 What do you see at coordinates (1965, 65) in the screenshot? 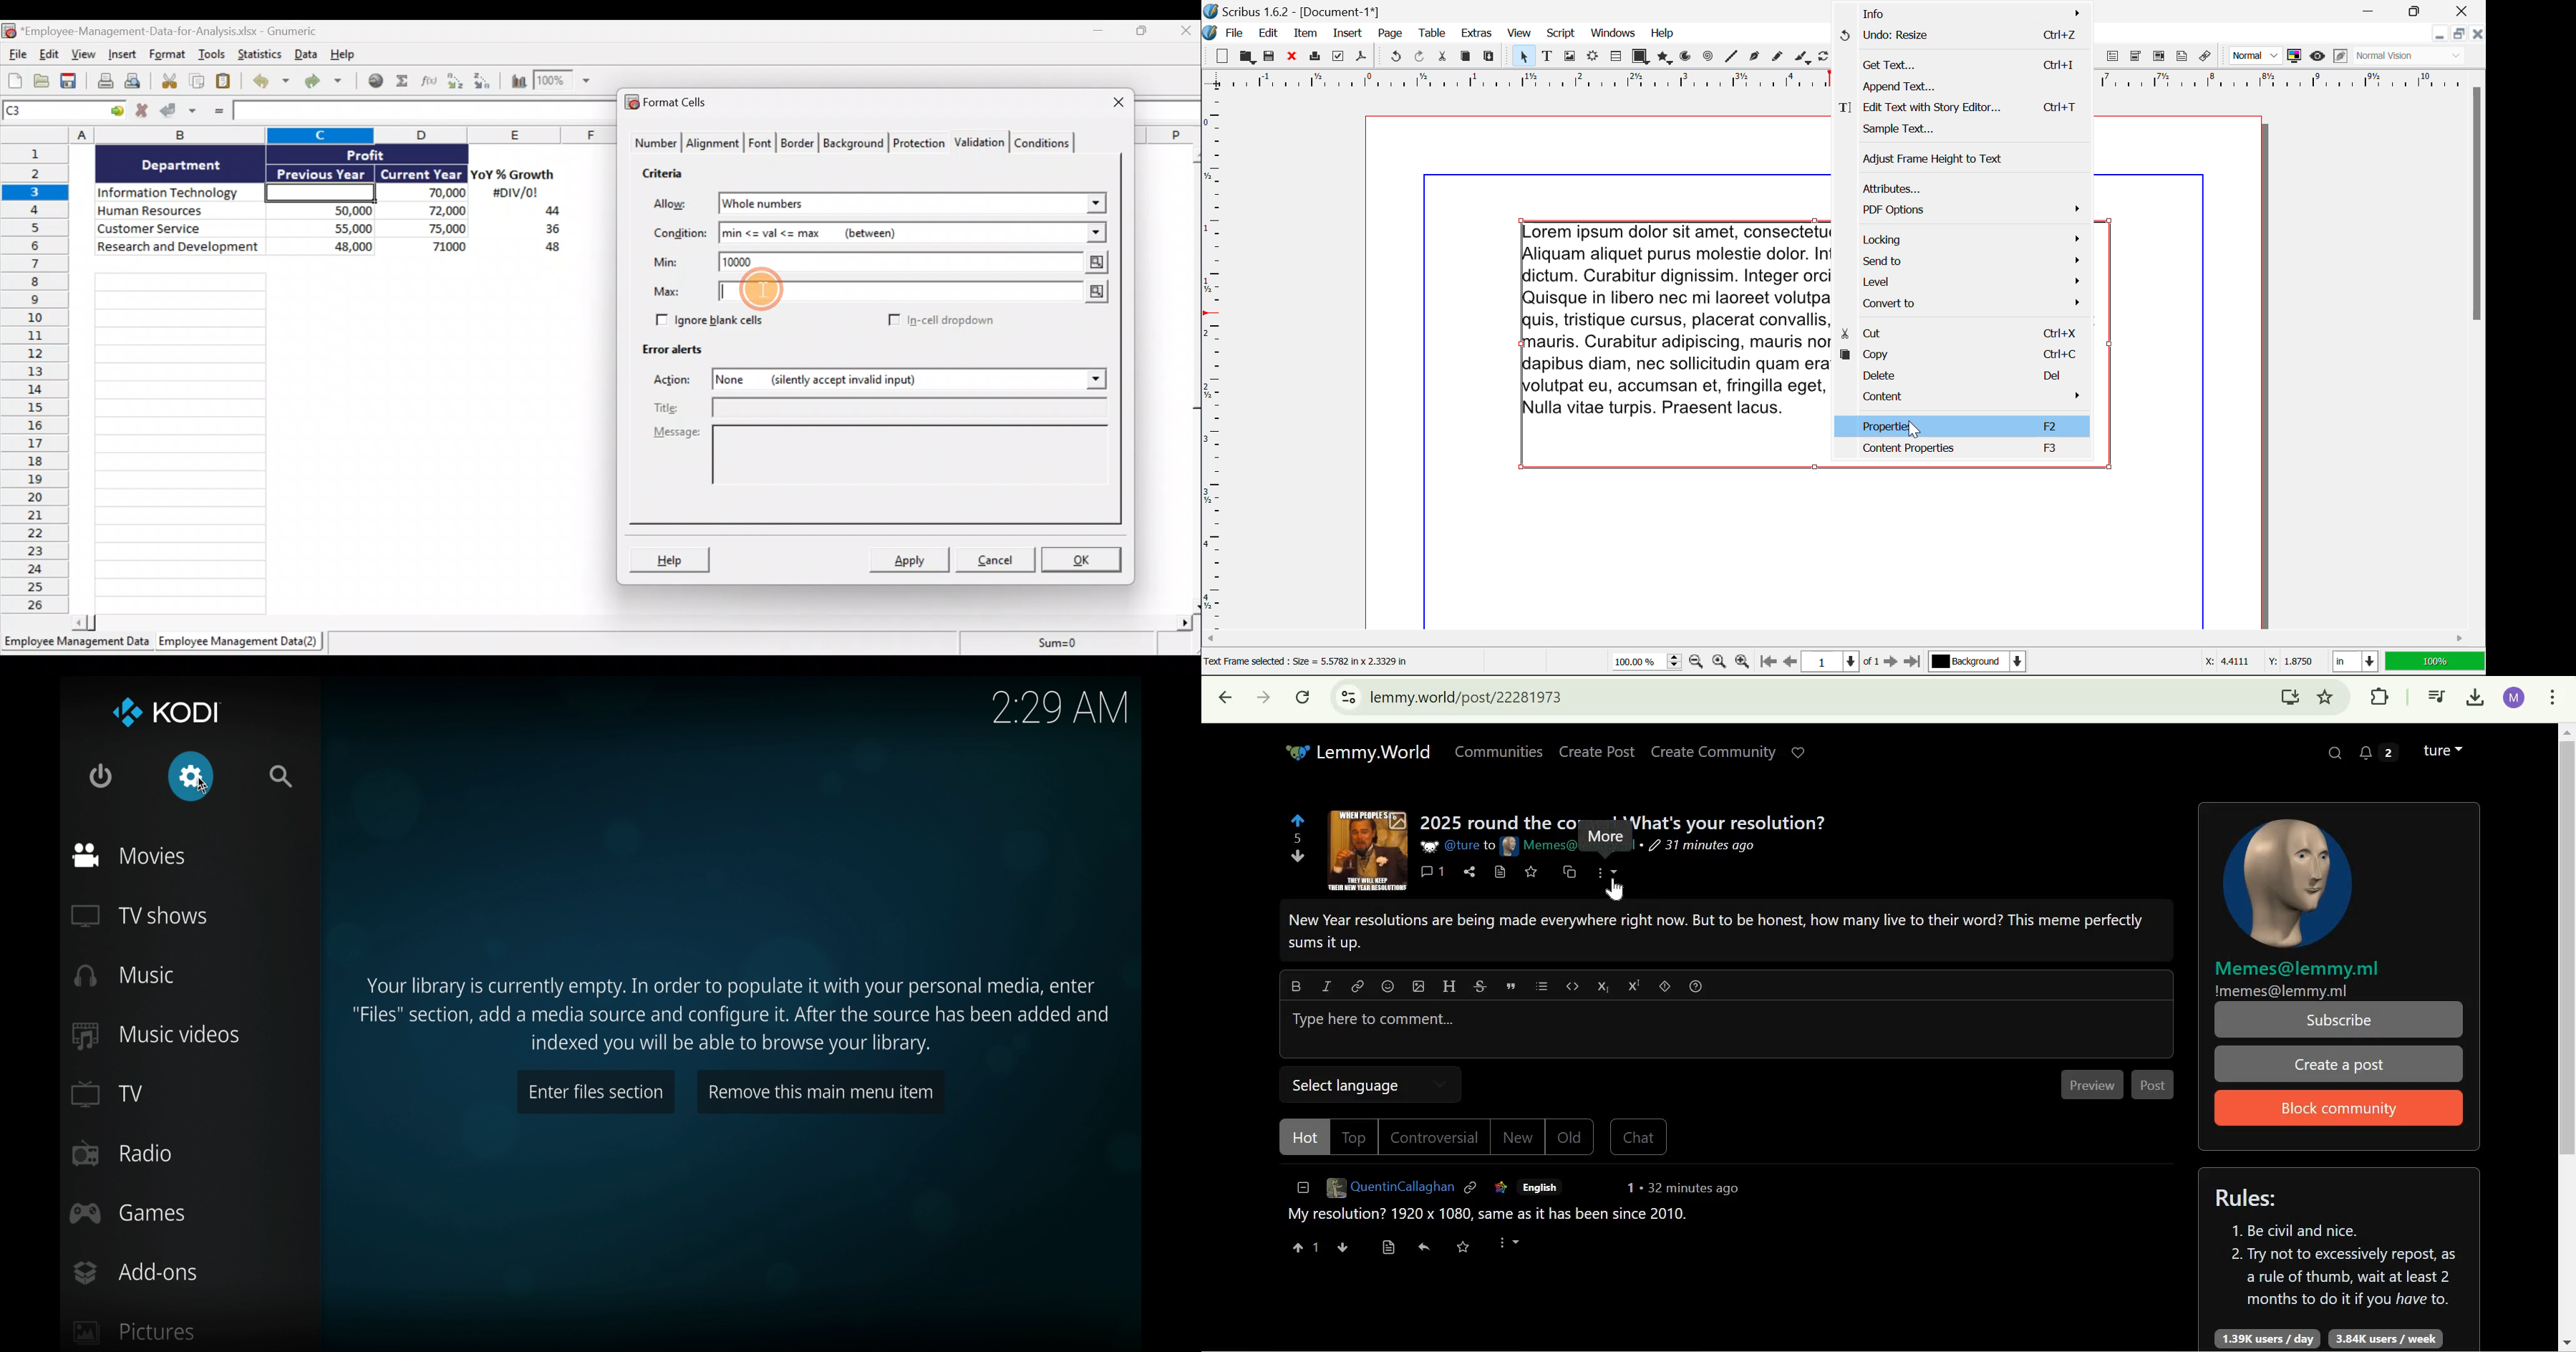
I see `Get Text` at bounding box center [1965, 65].